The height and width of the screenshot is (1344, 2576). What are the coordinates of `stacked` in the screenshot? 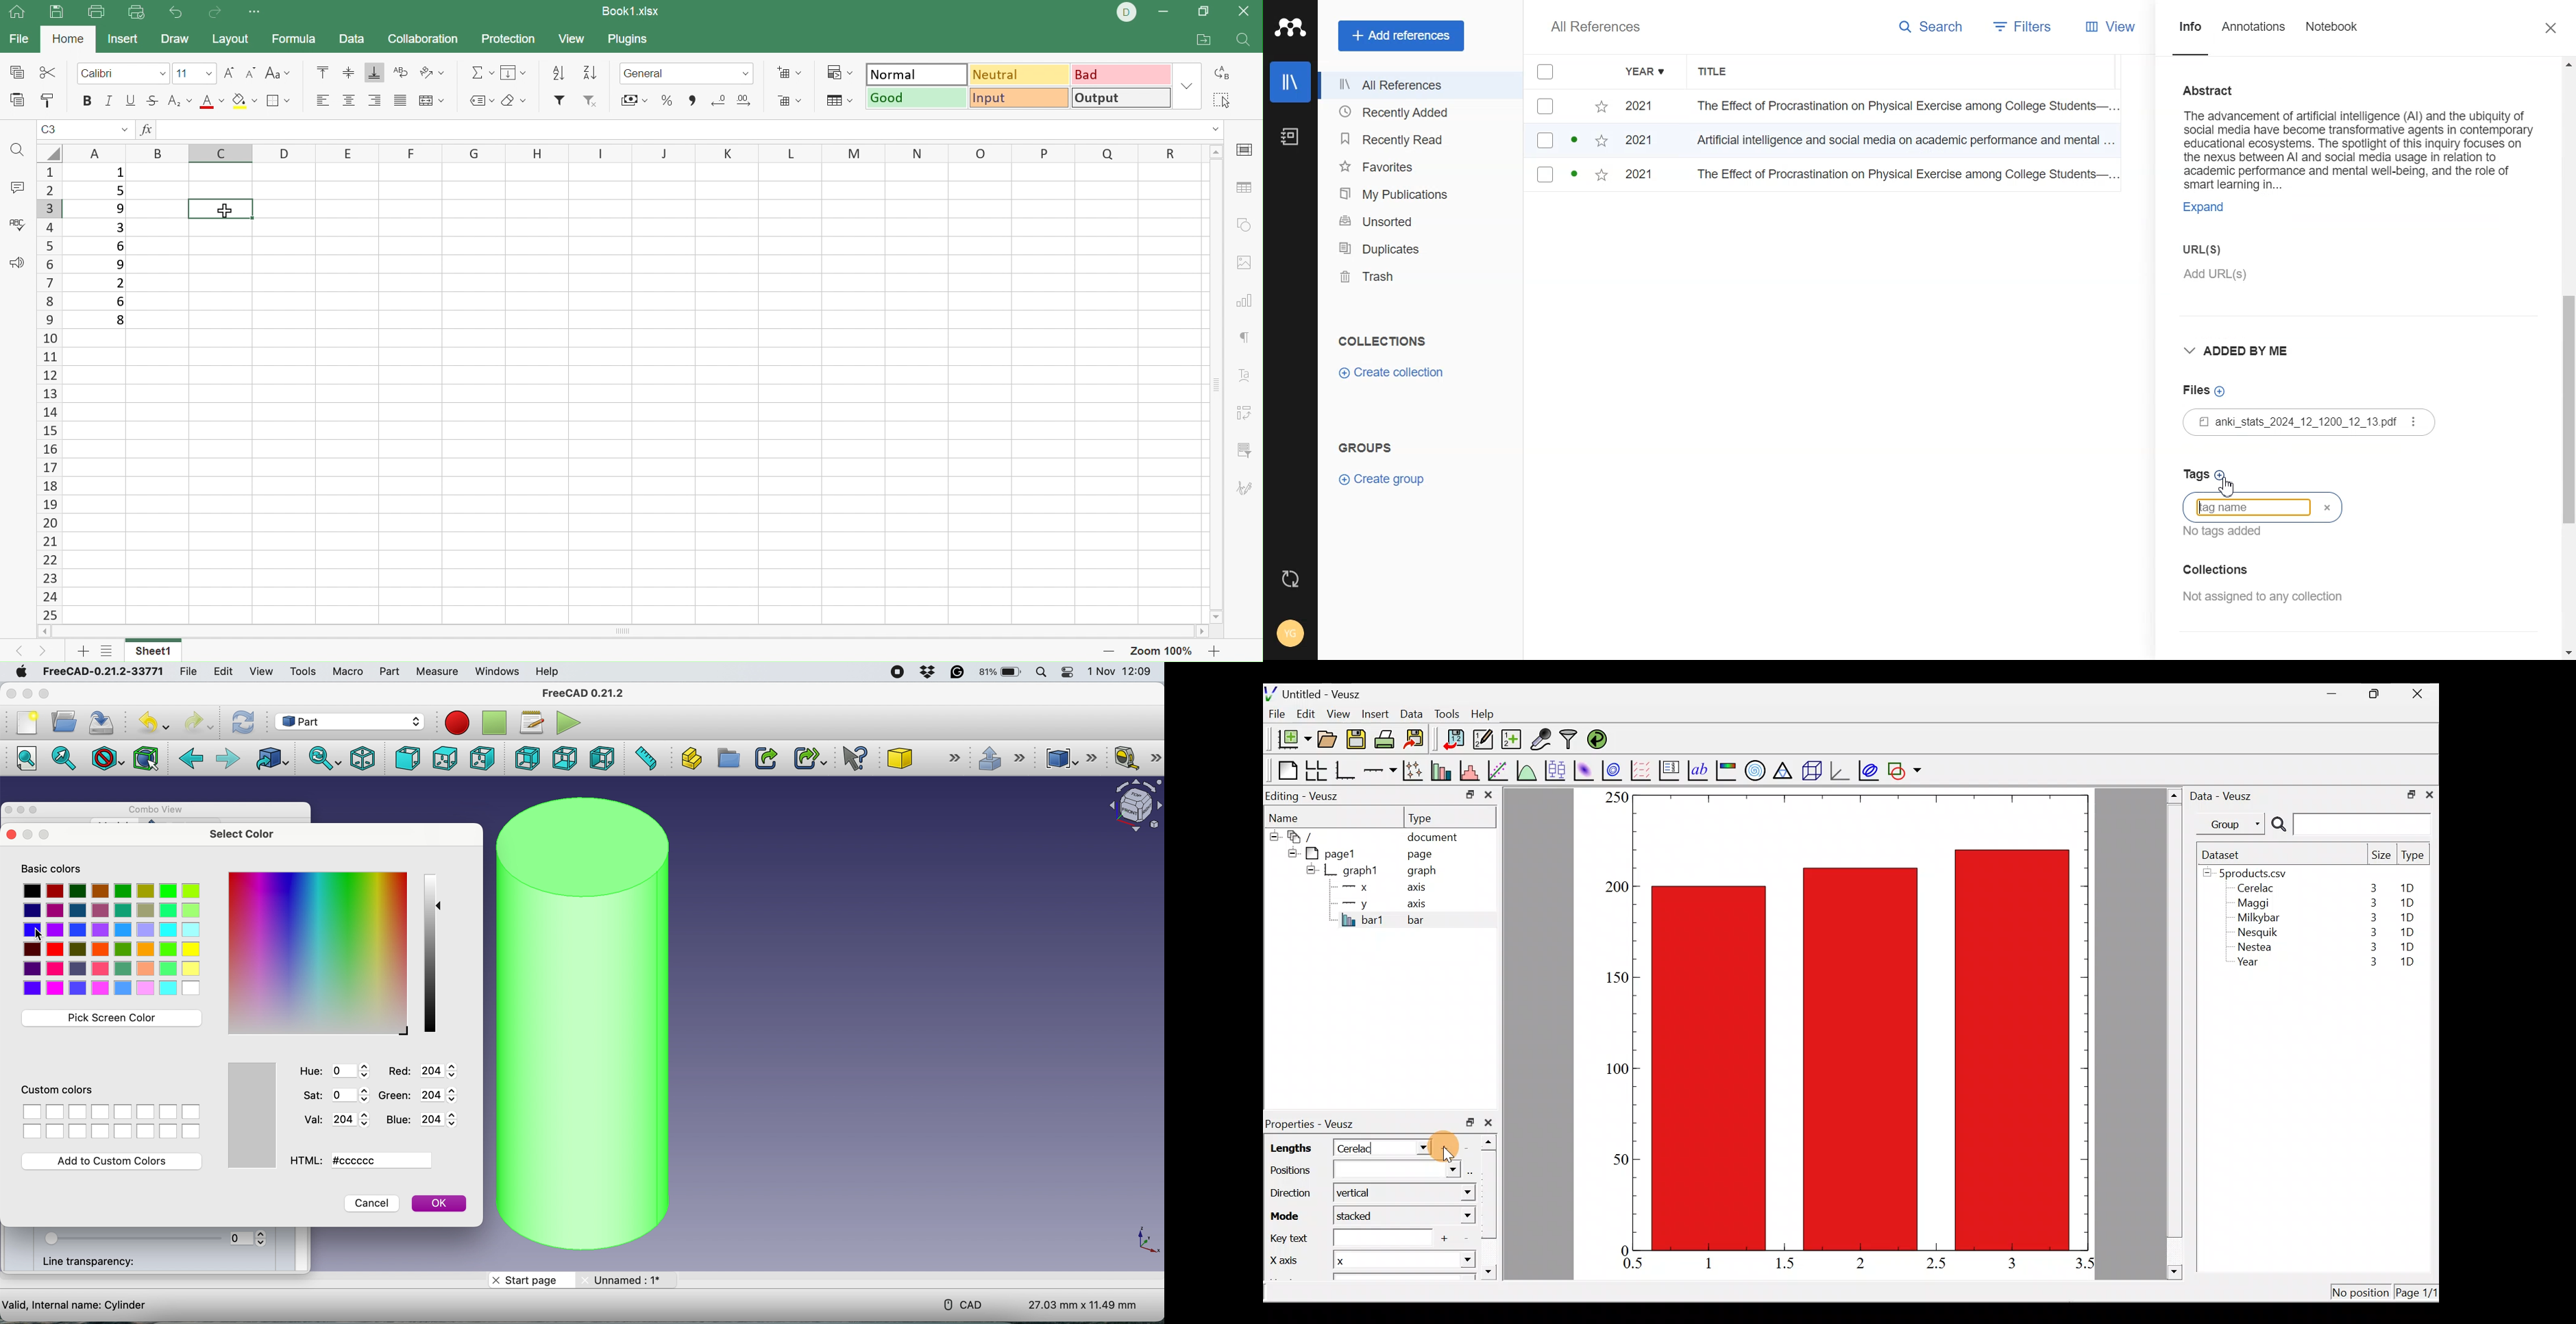 It's located at (1364, 1217).